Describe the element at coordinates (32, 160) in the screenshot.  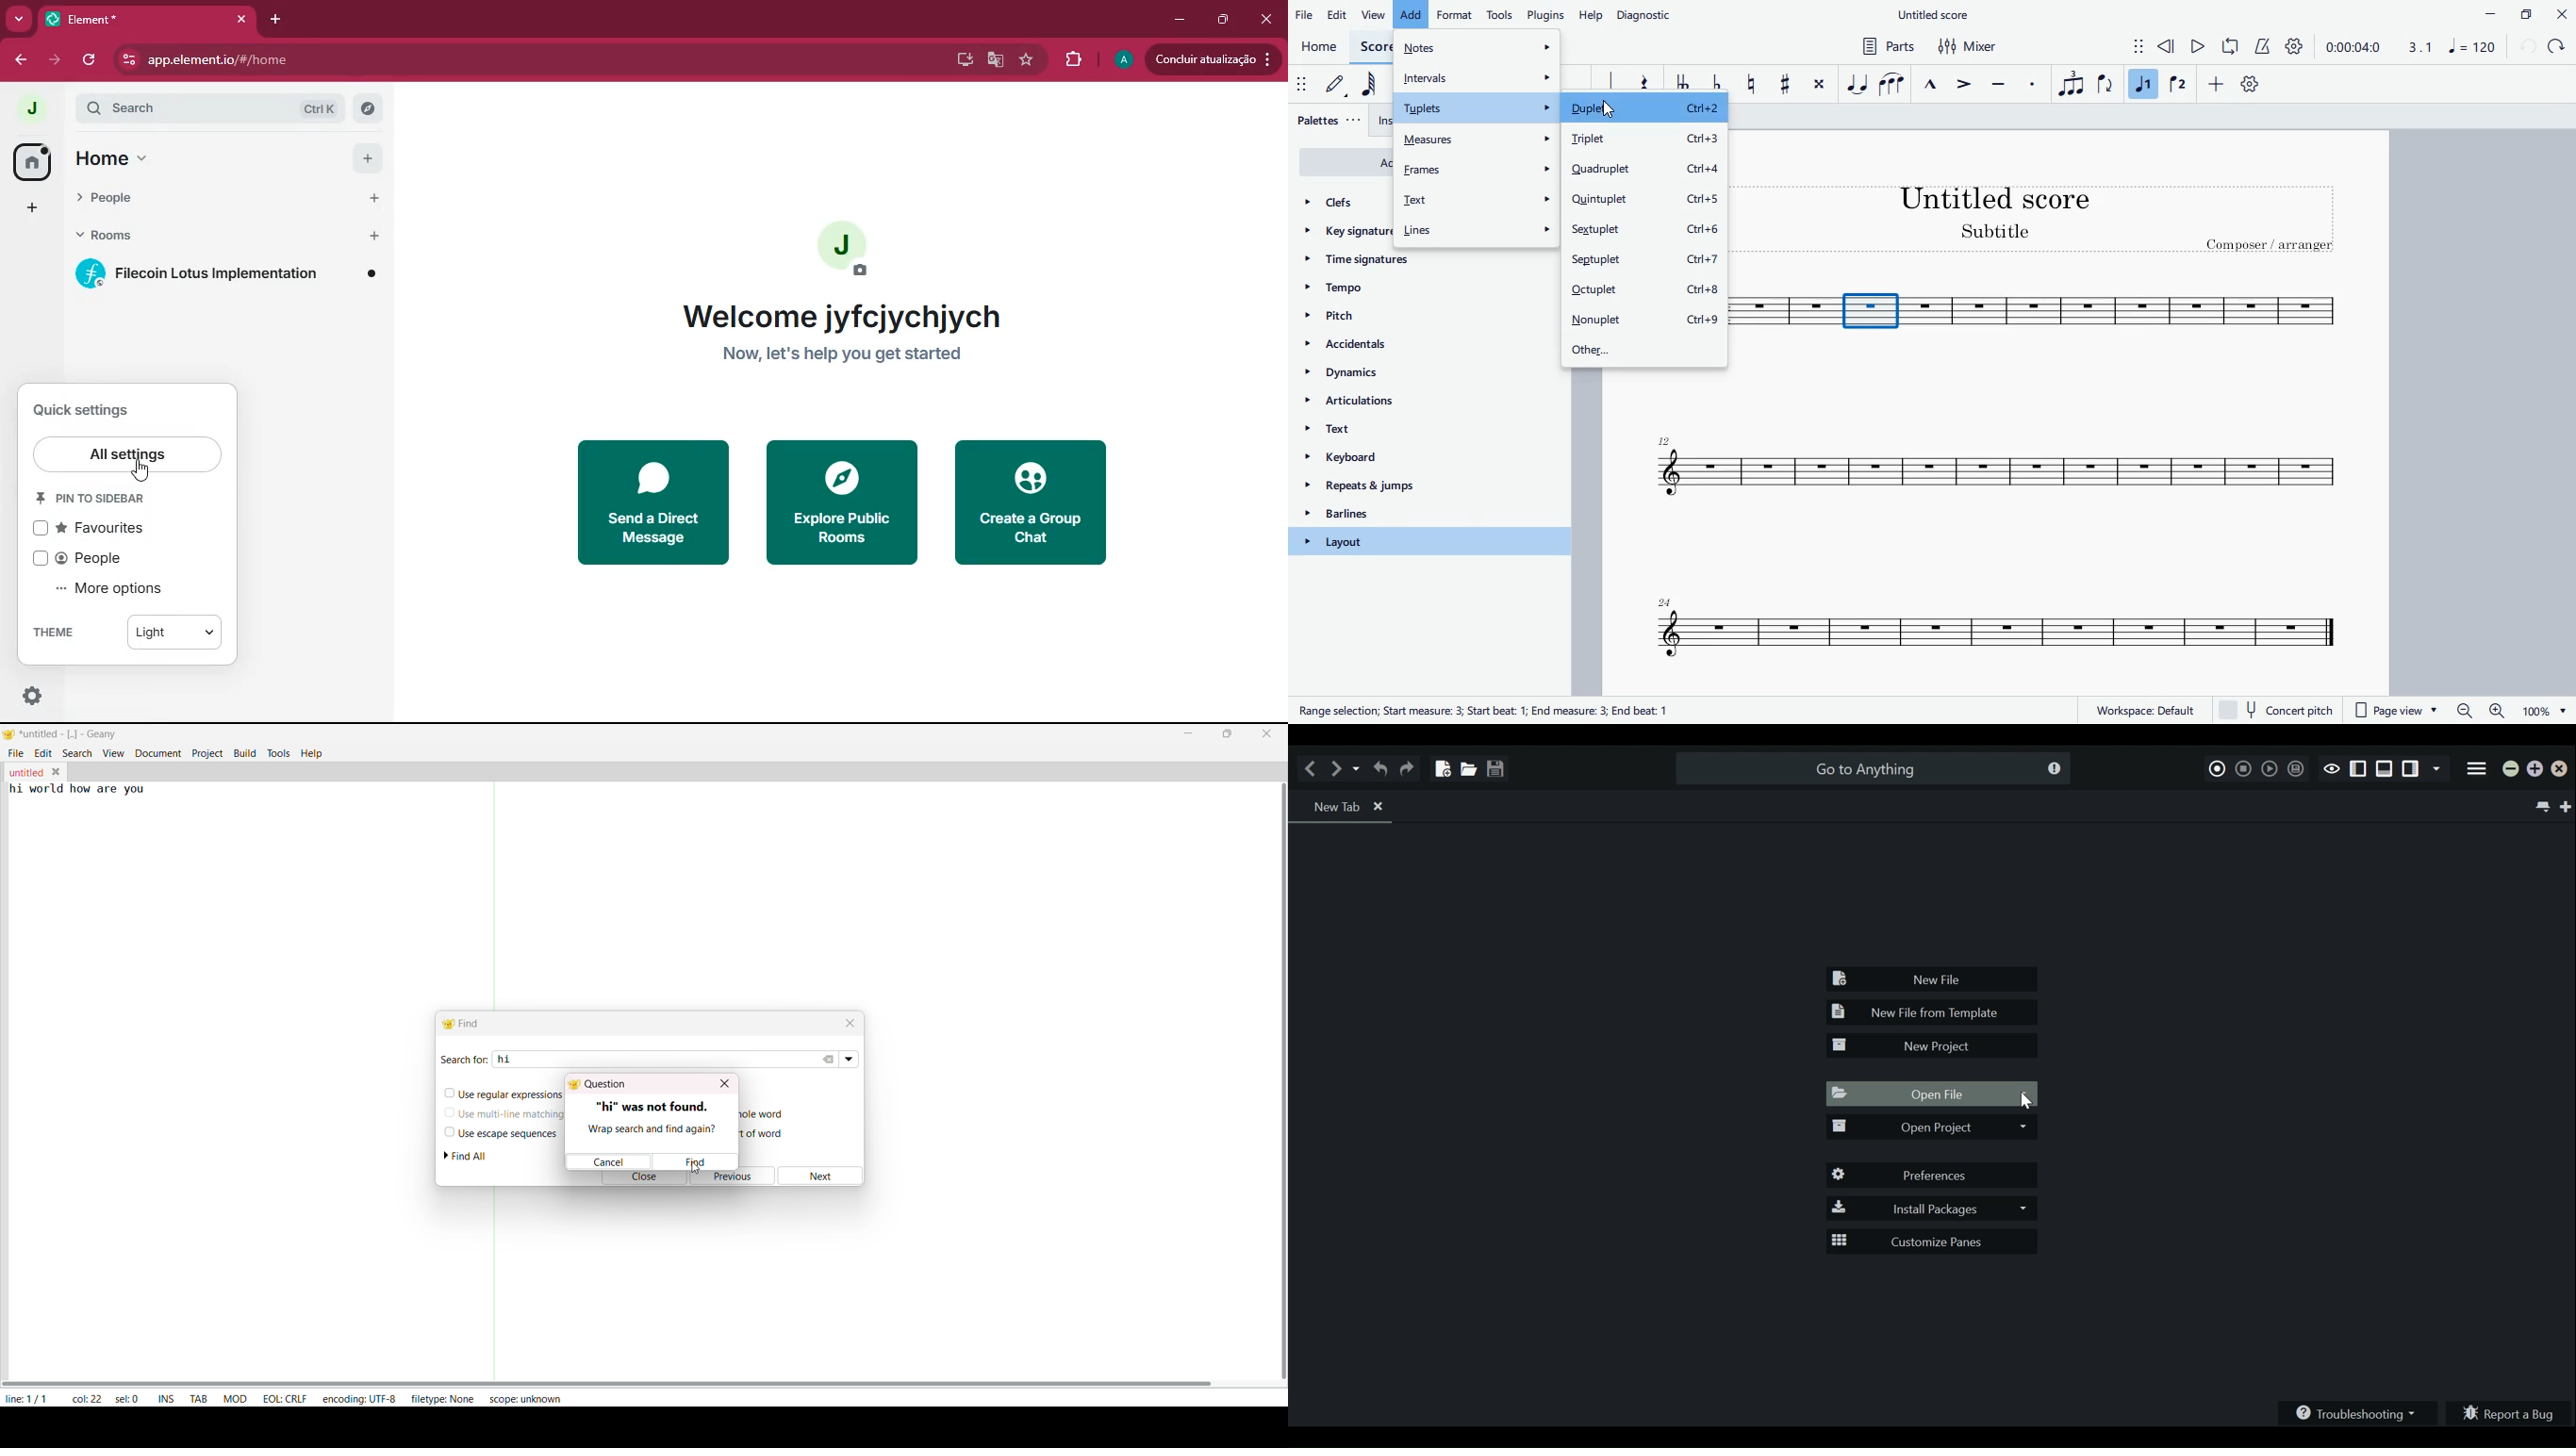
I see `home` at that location.